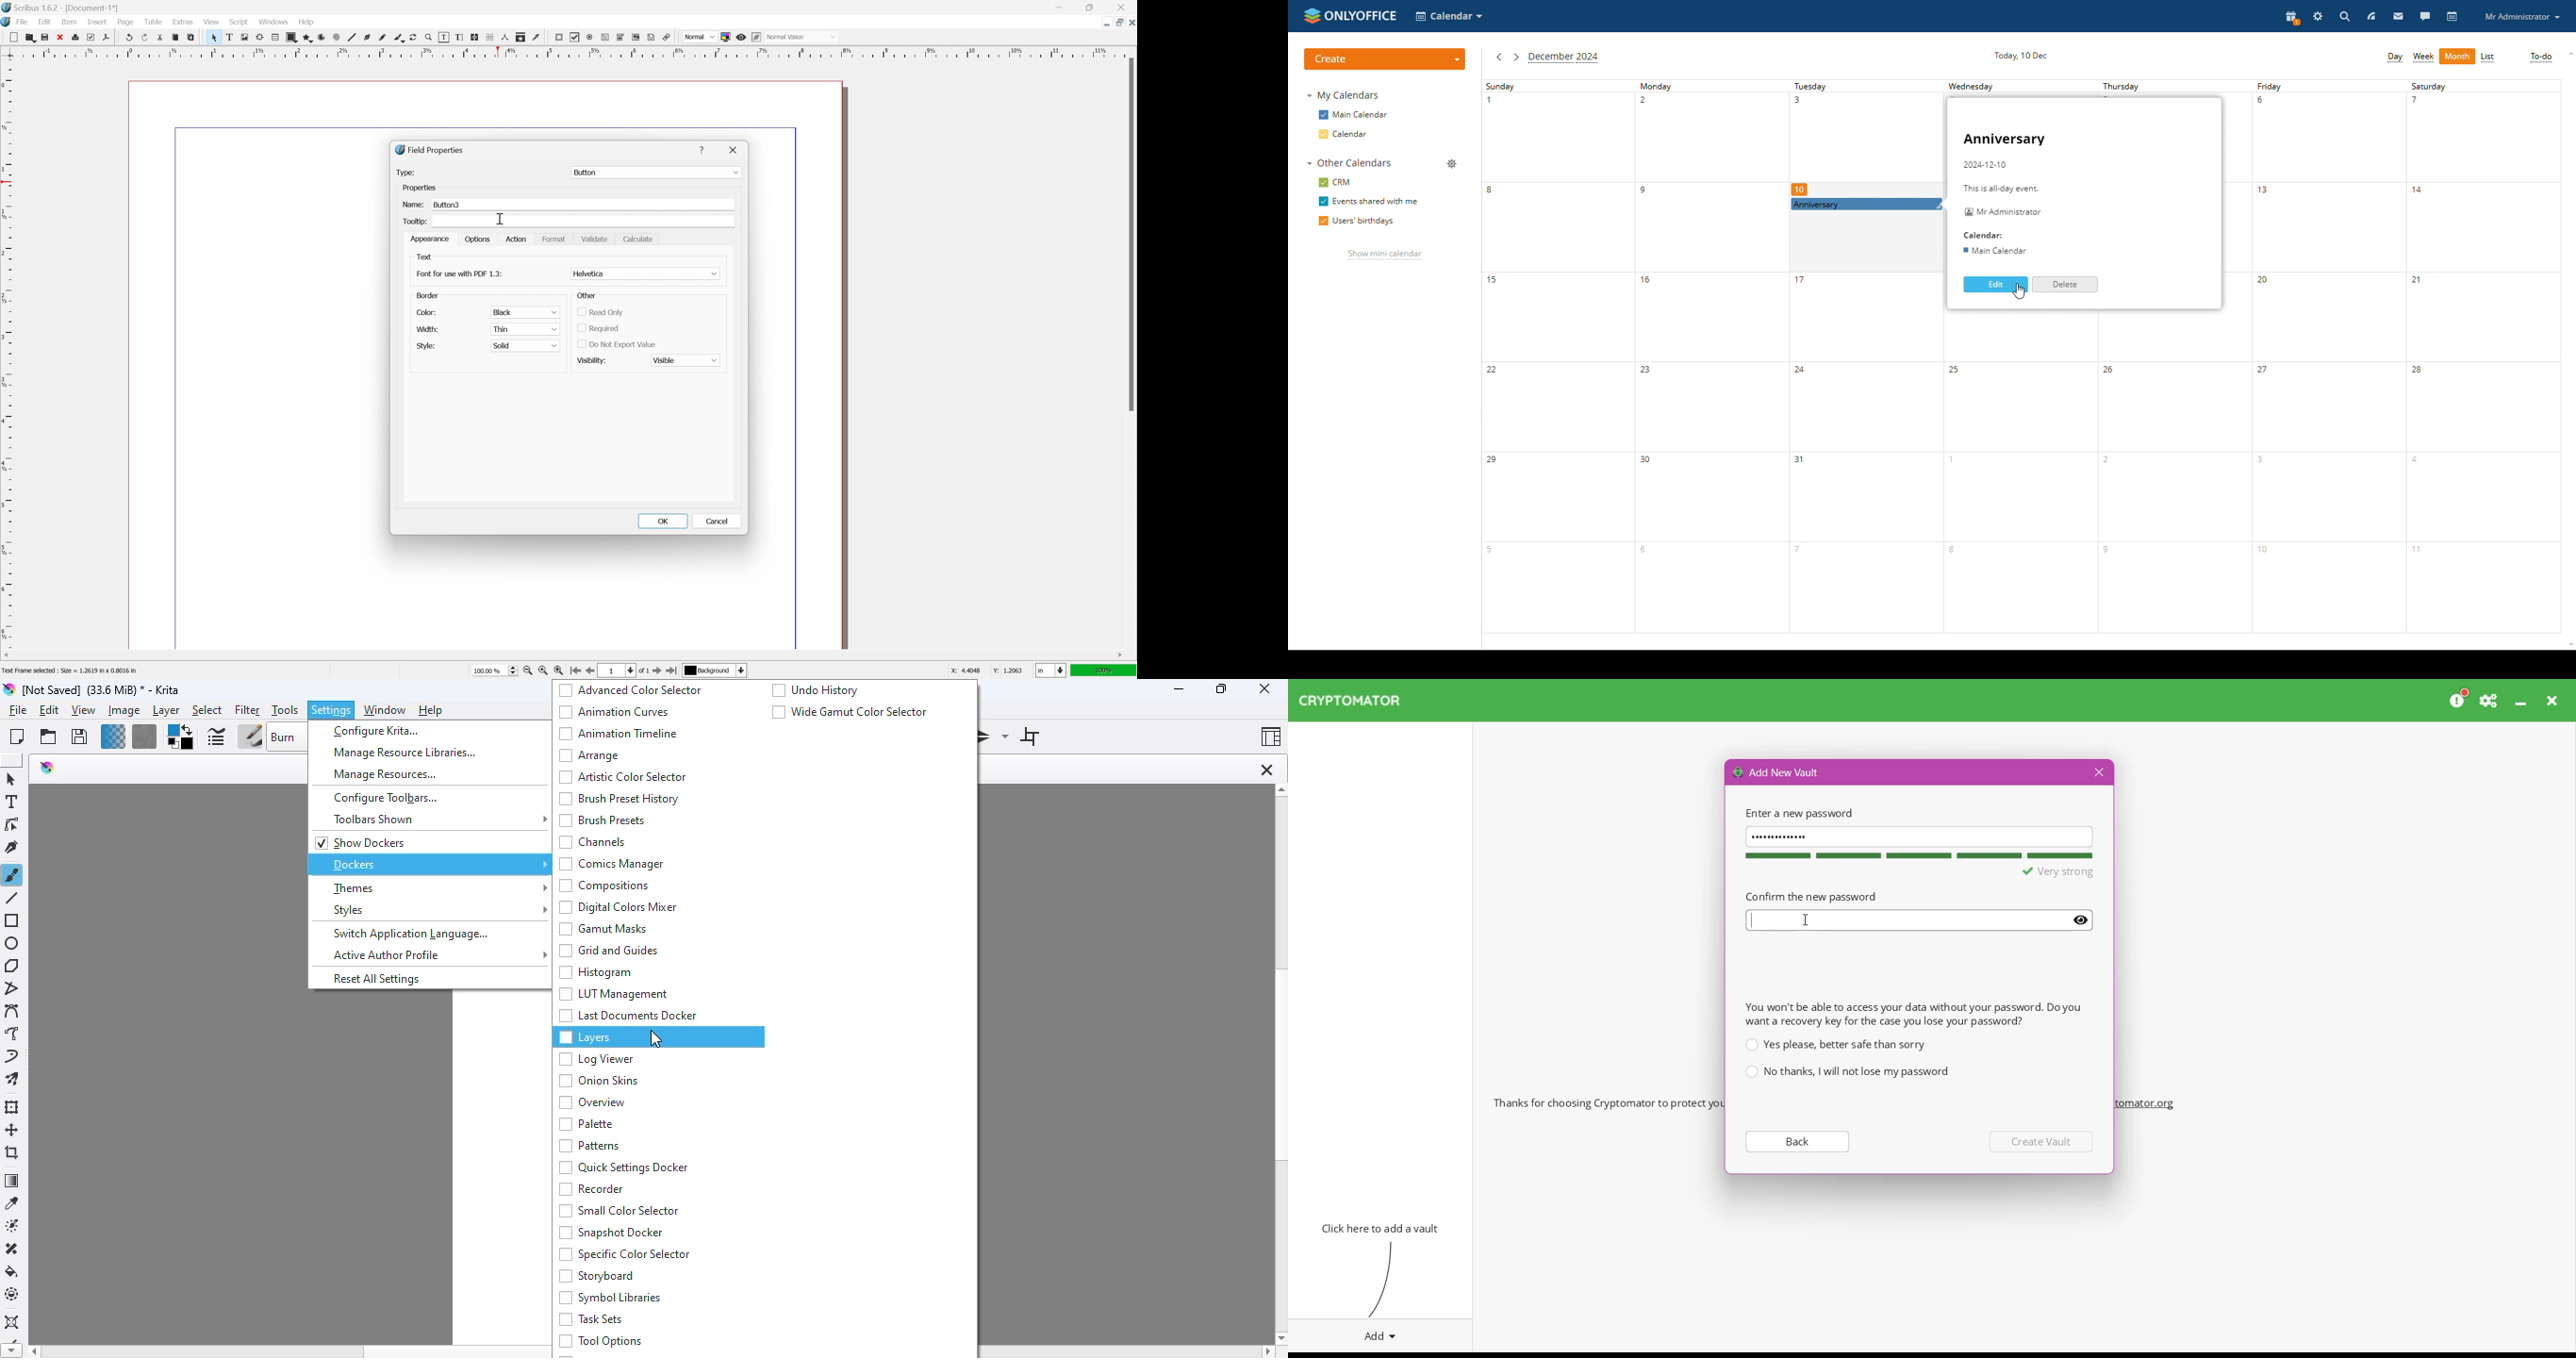 Image resolution: width=2576 pixels, height=1372 pixels. Describe the element at coordinates (60, 36) in the screenshot. I see `cut` at that location.